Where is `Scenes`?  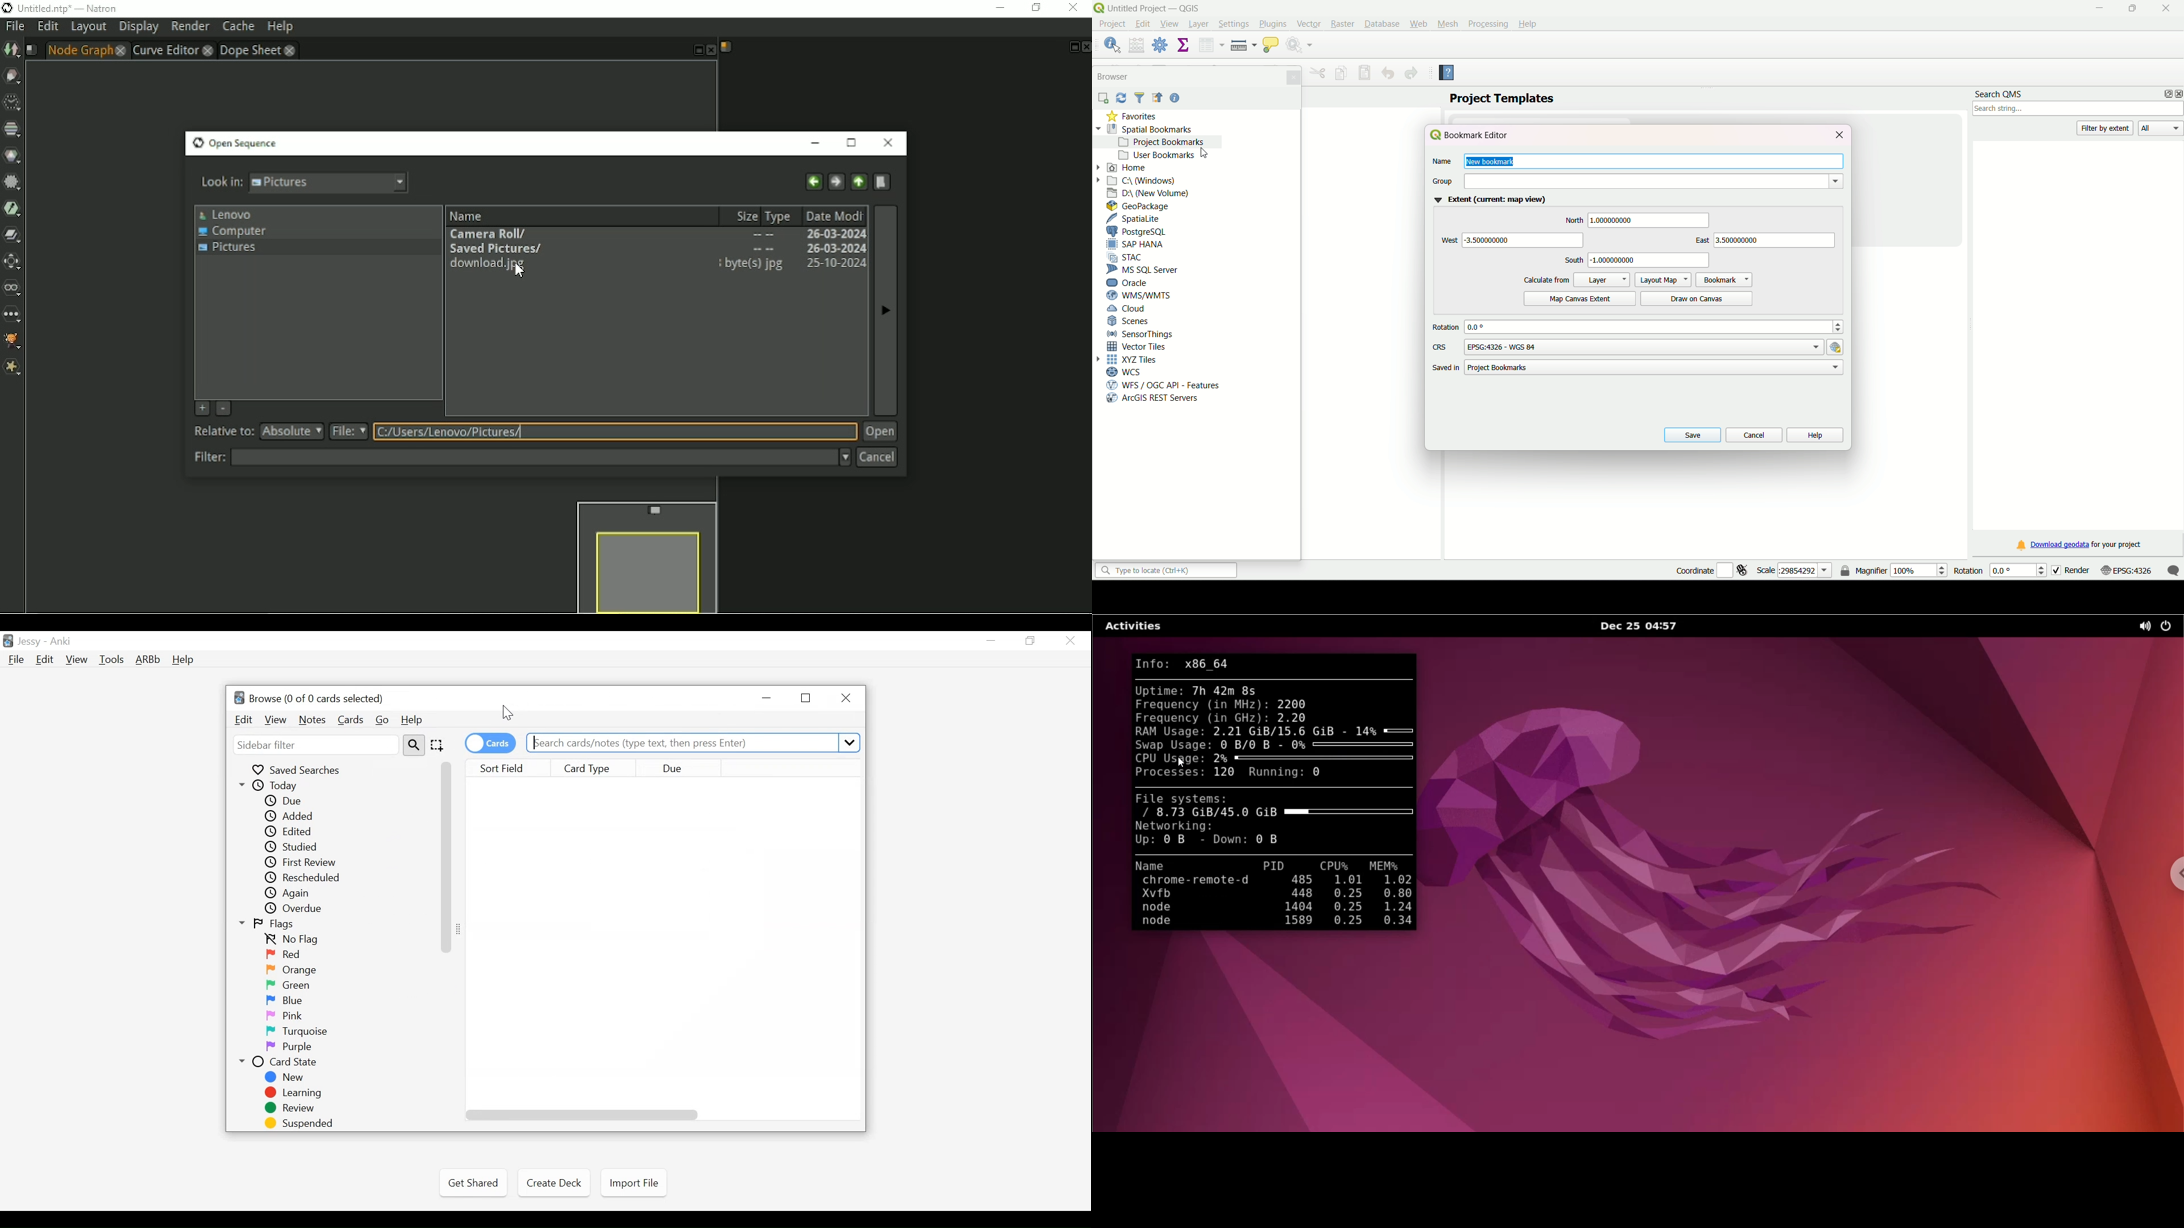 Scenes is located at coordinates (1130, 322).